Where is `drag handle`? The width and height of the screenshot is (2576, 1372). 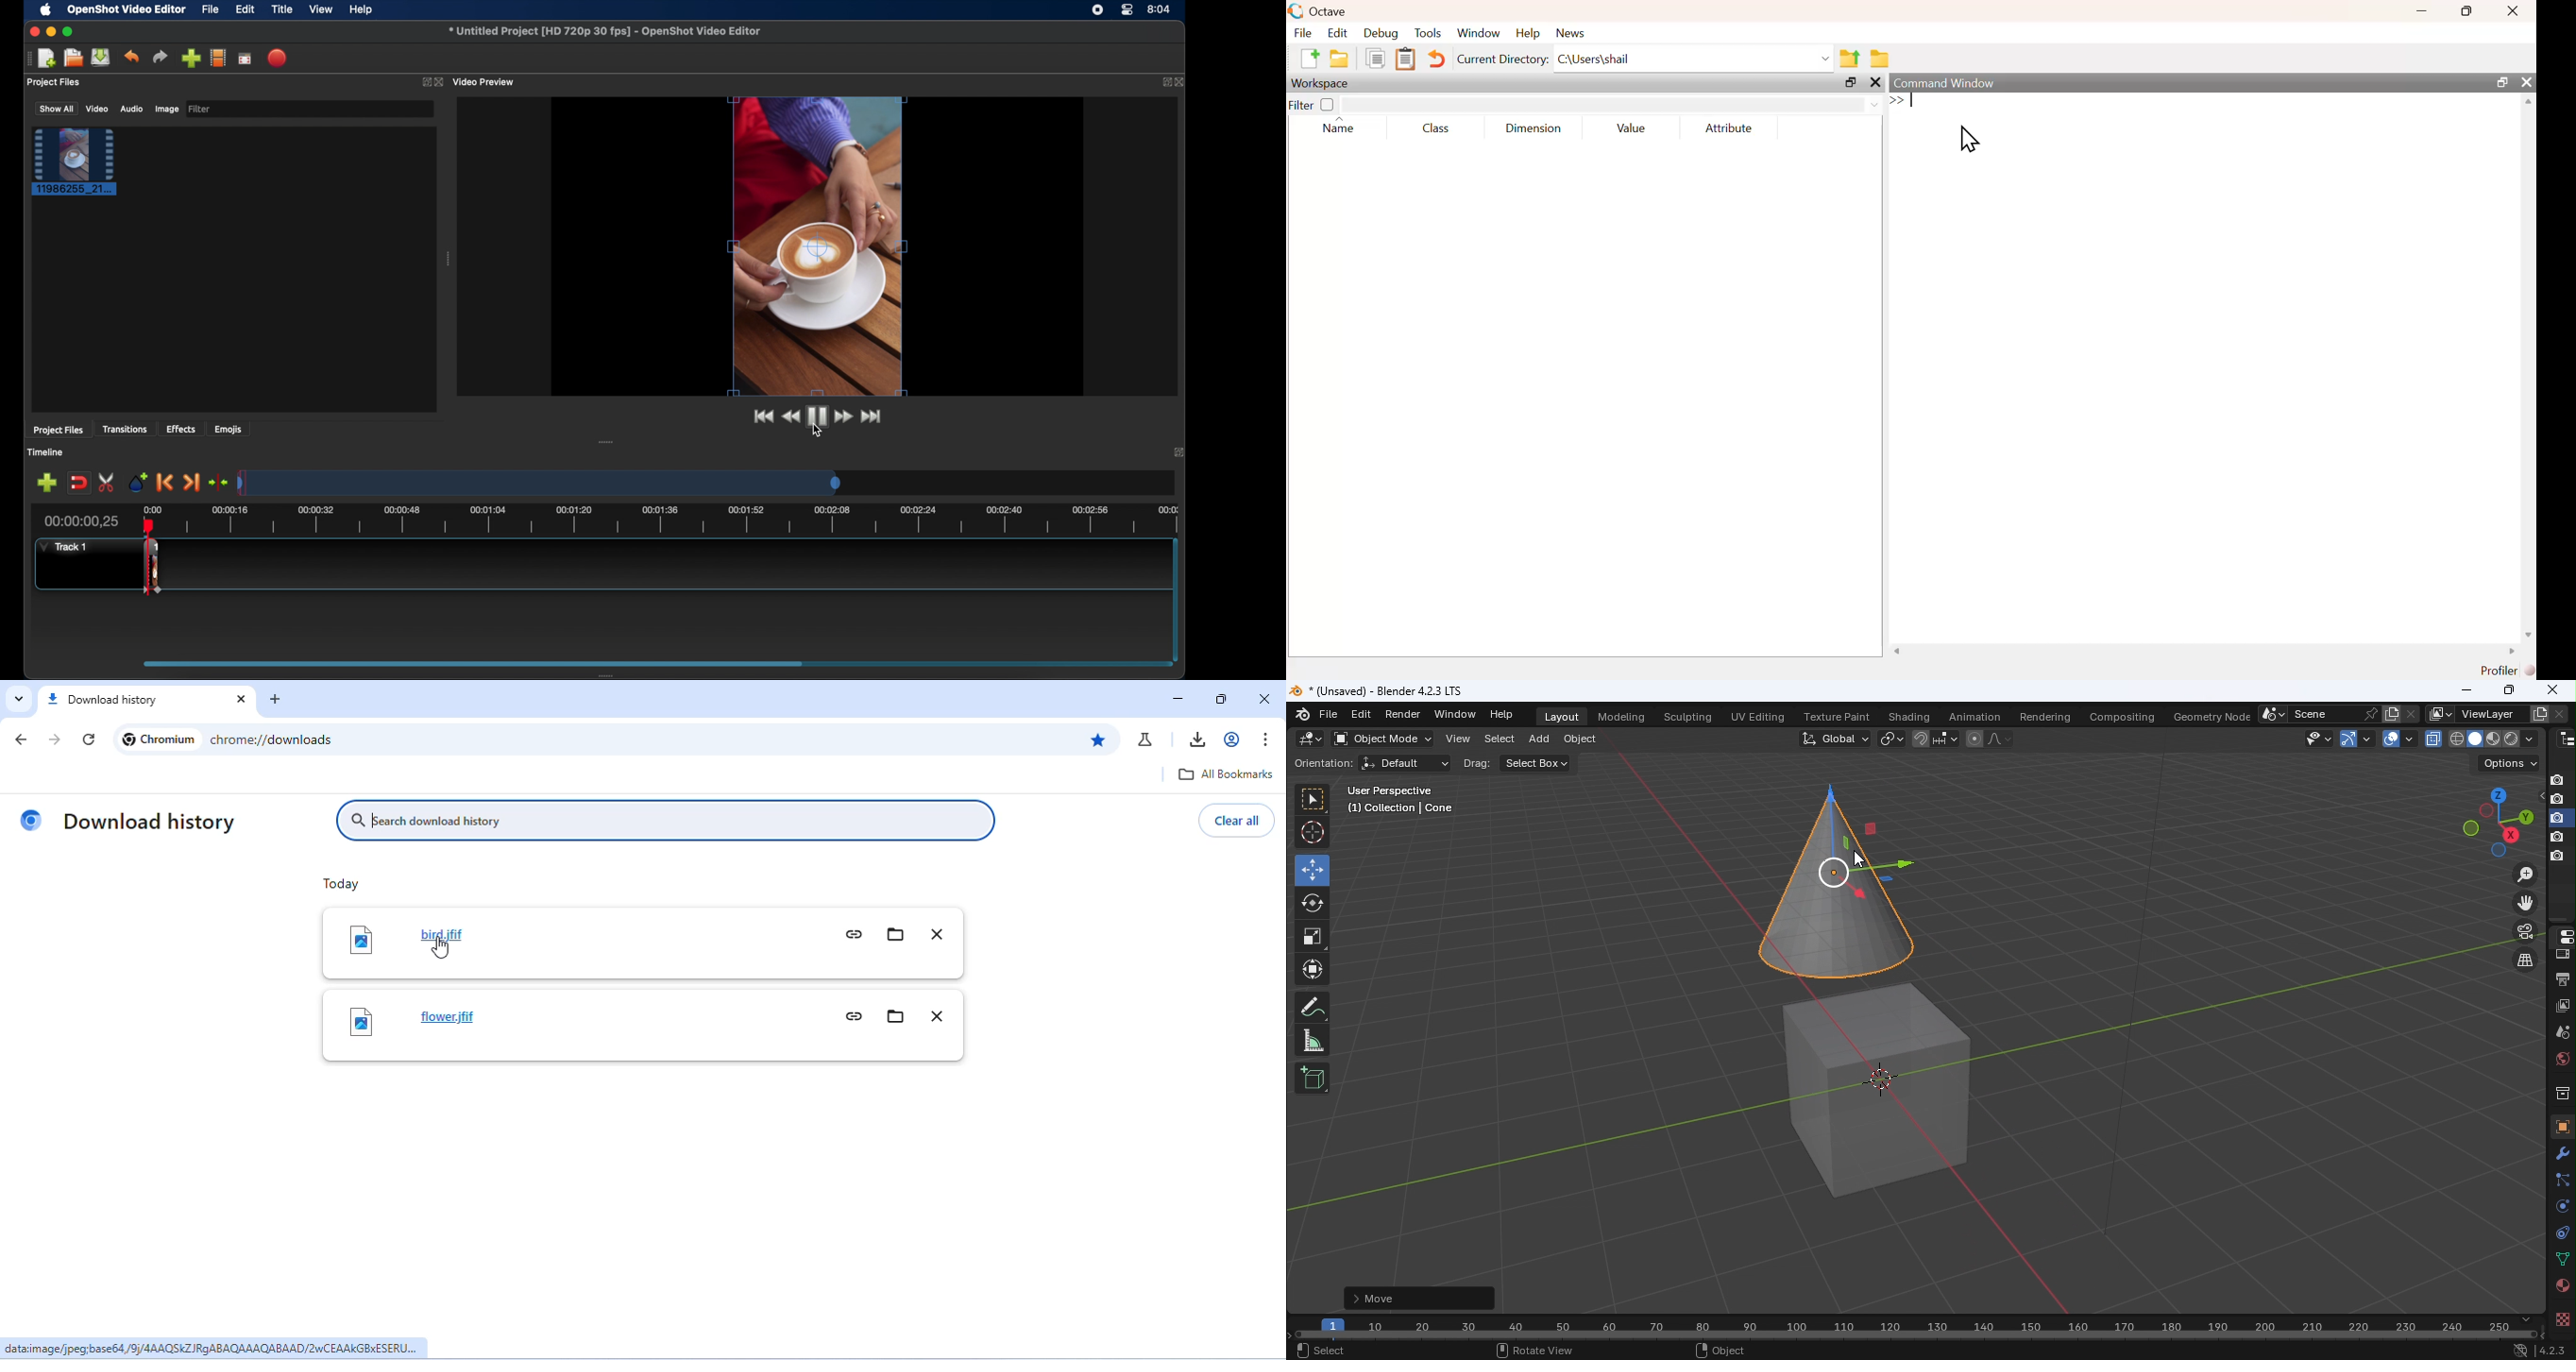 drag handle is located at coordinates (607, 441).